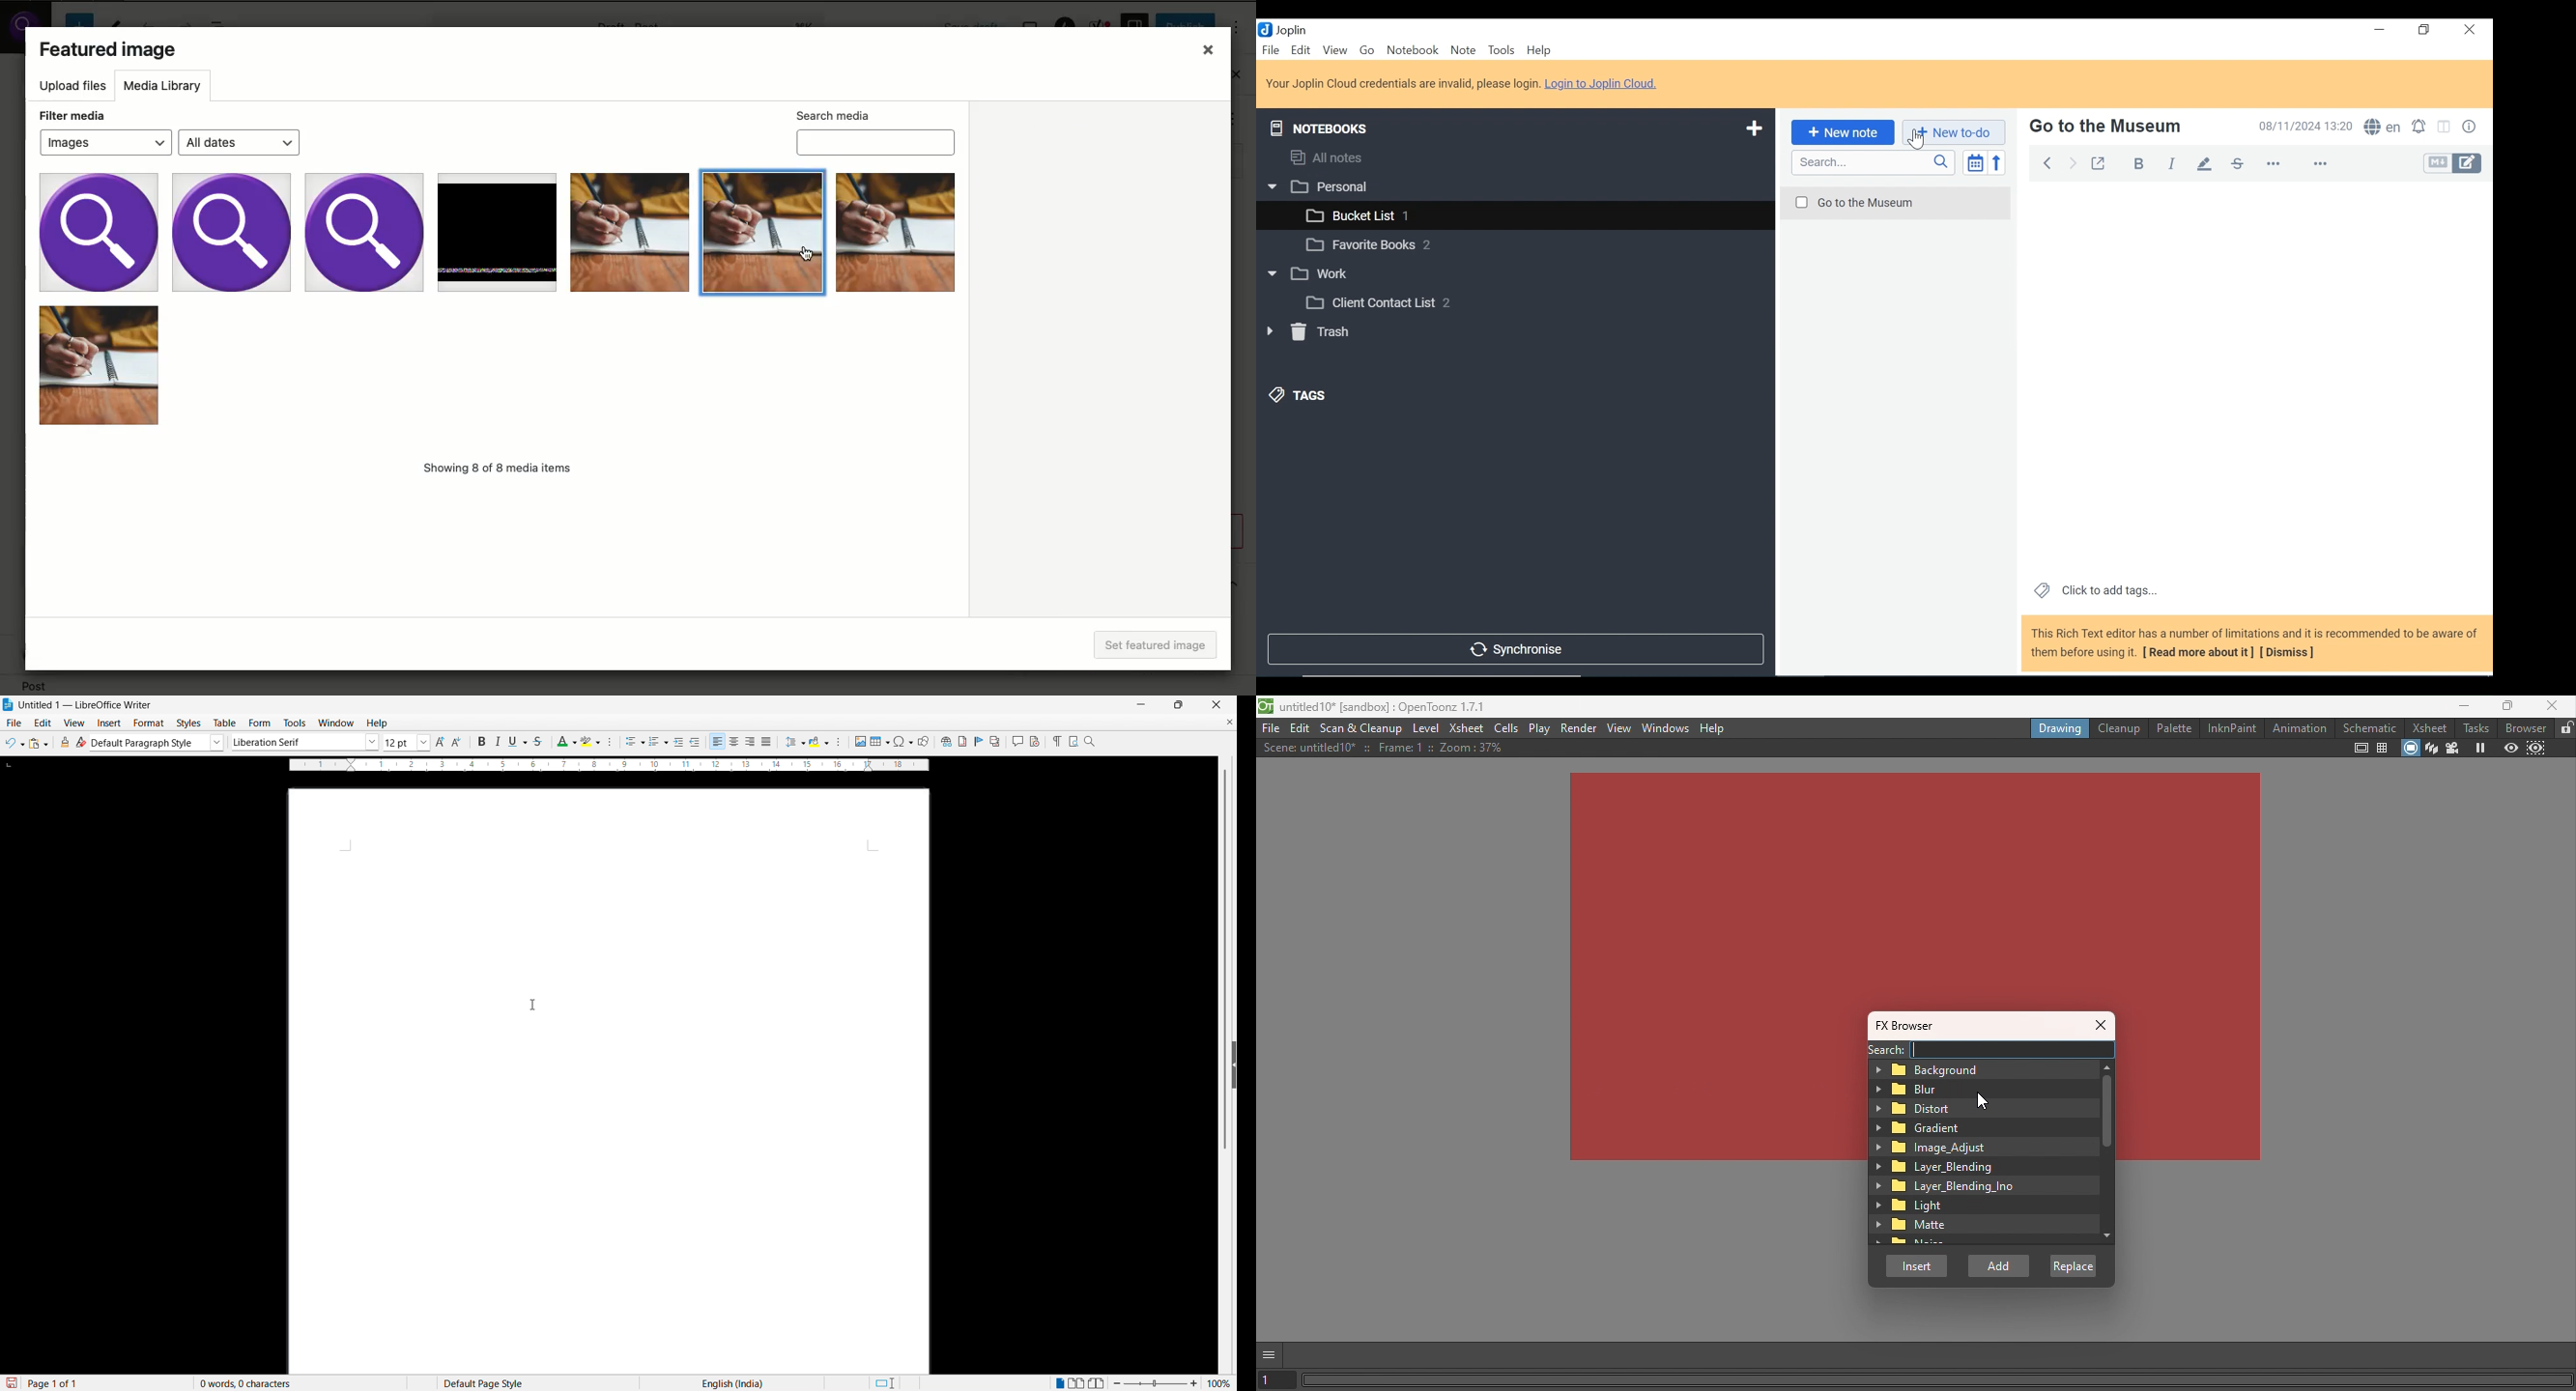 The height and width of the screenshot is (1400, 2576). Describe the element at coordinates (168, 88) in the screenshot. I see `Media library ` at that location.